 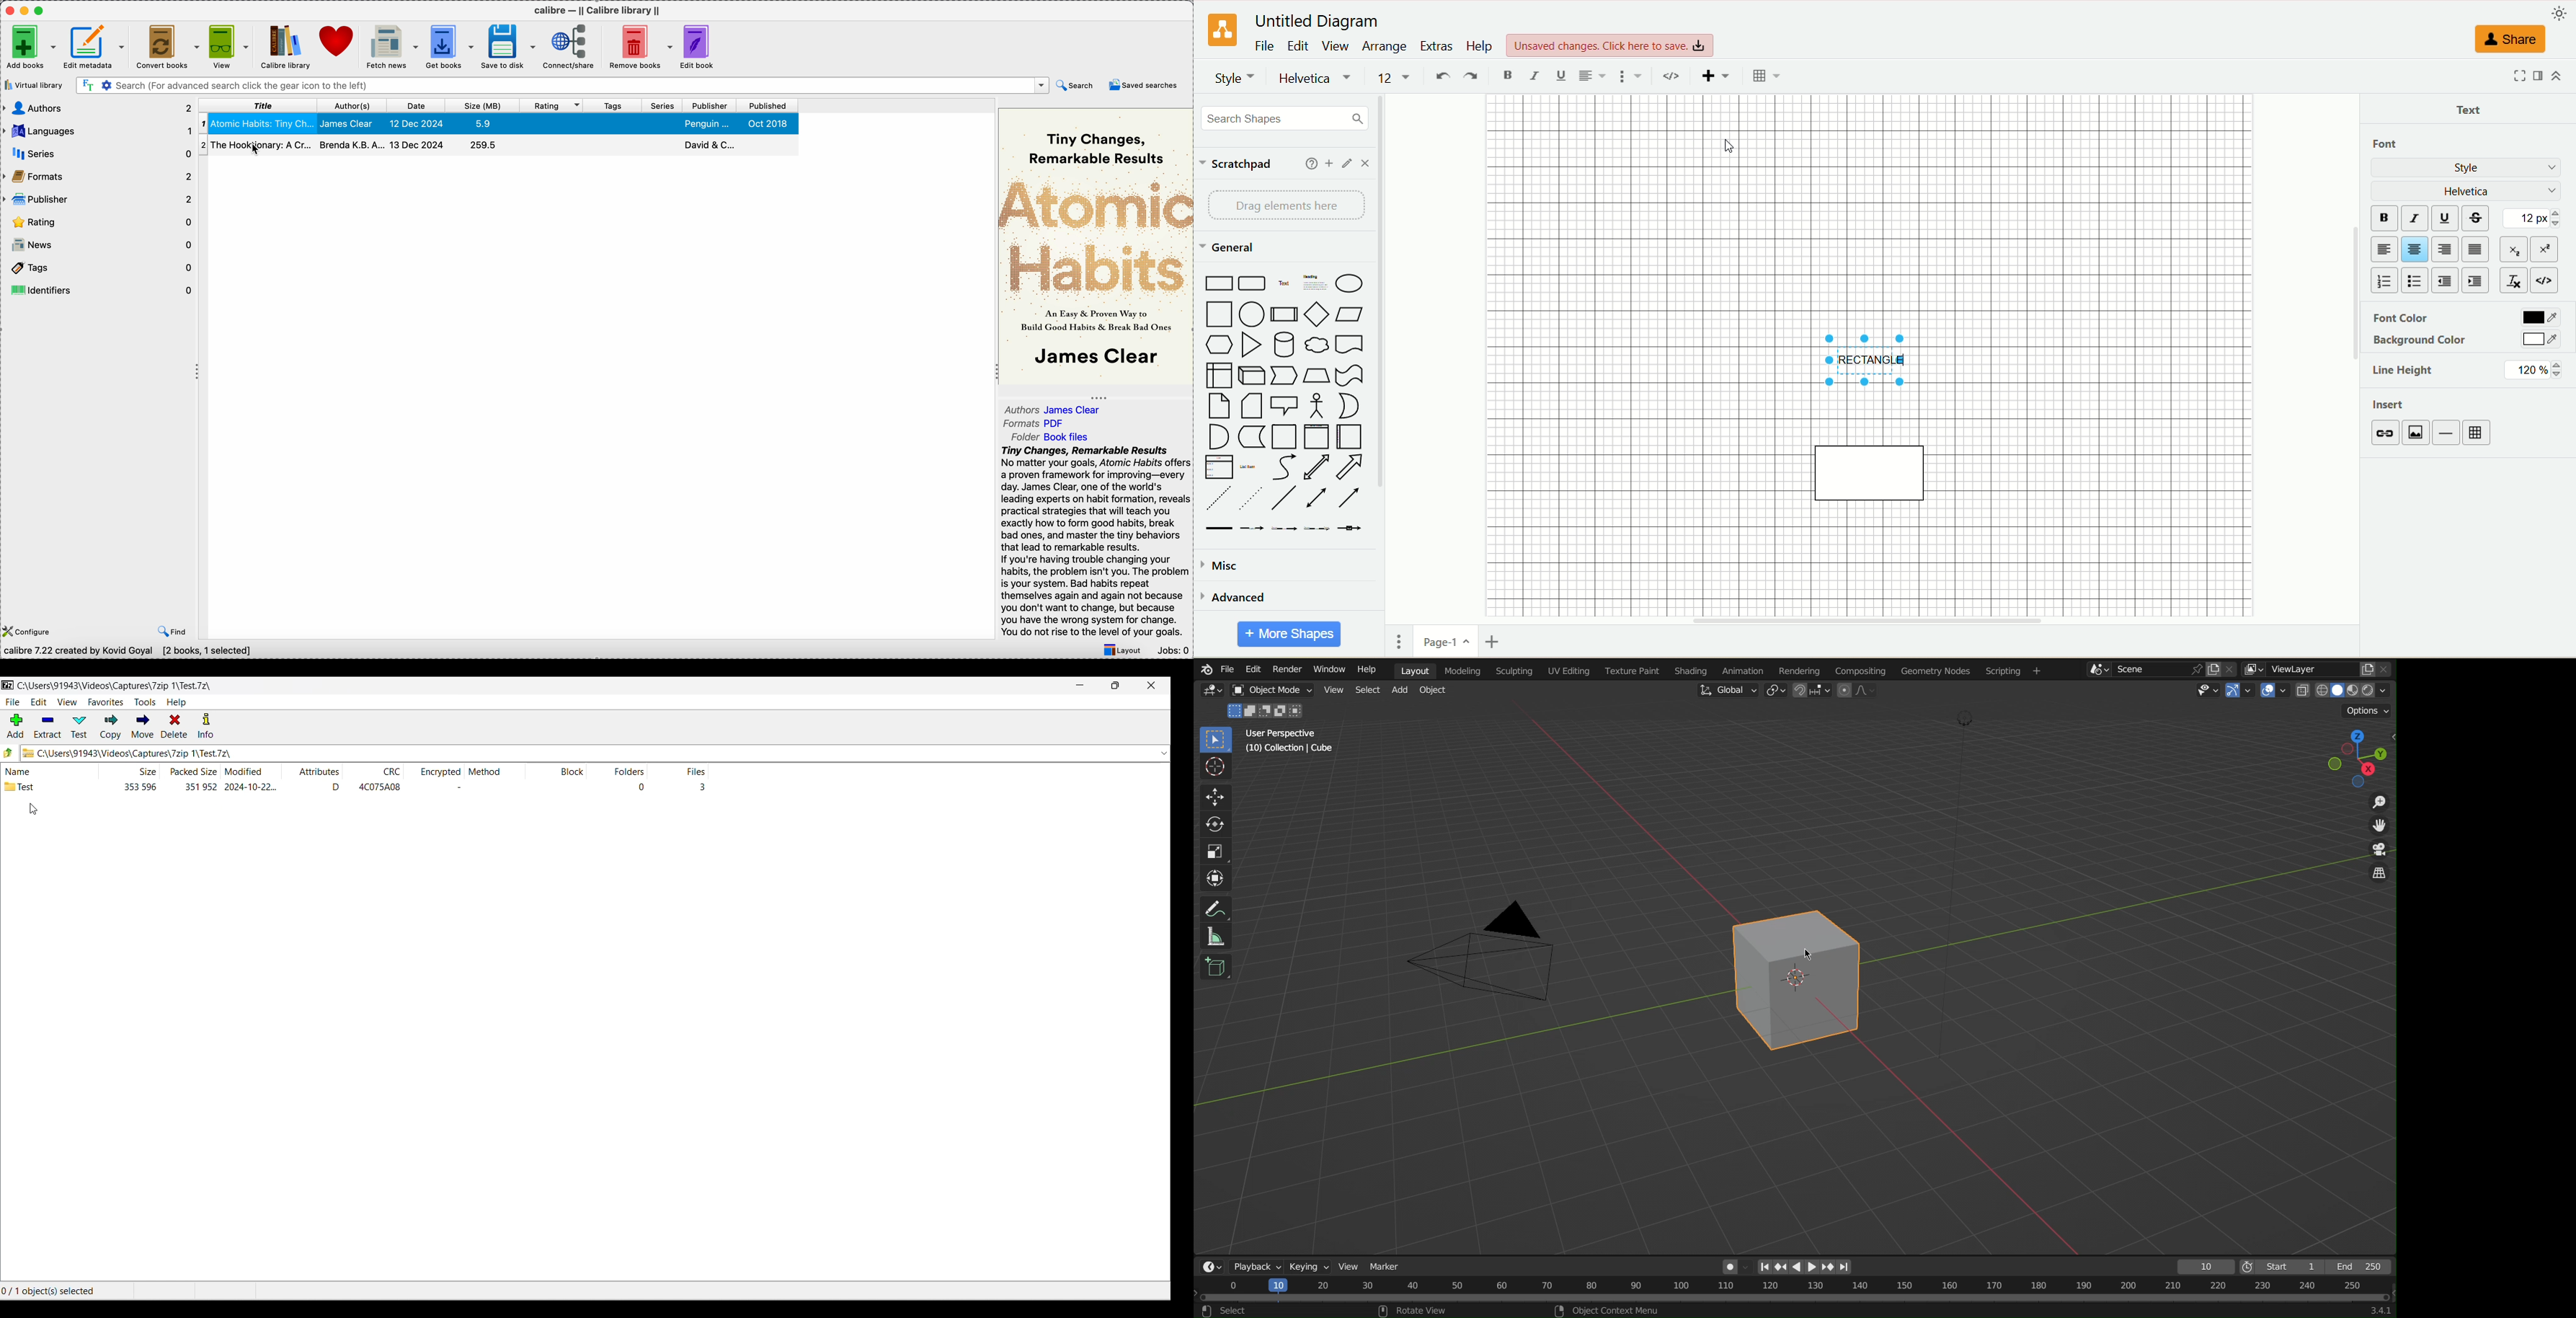 What do you see at coordinates (2387, 434) in the screenshot?
I see `link` at bounding box center [2387, 434].